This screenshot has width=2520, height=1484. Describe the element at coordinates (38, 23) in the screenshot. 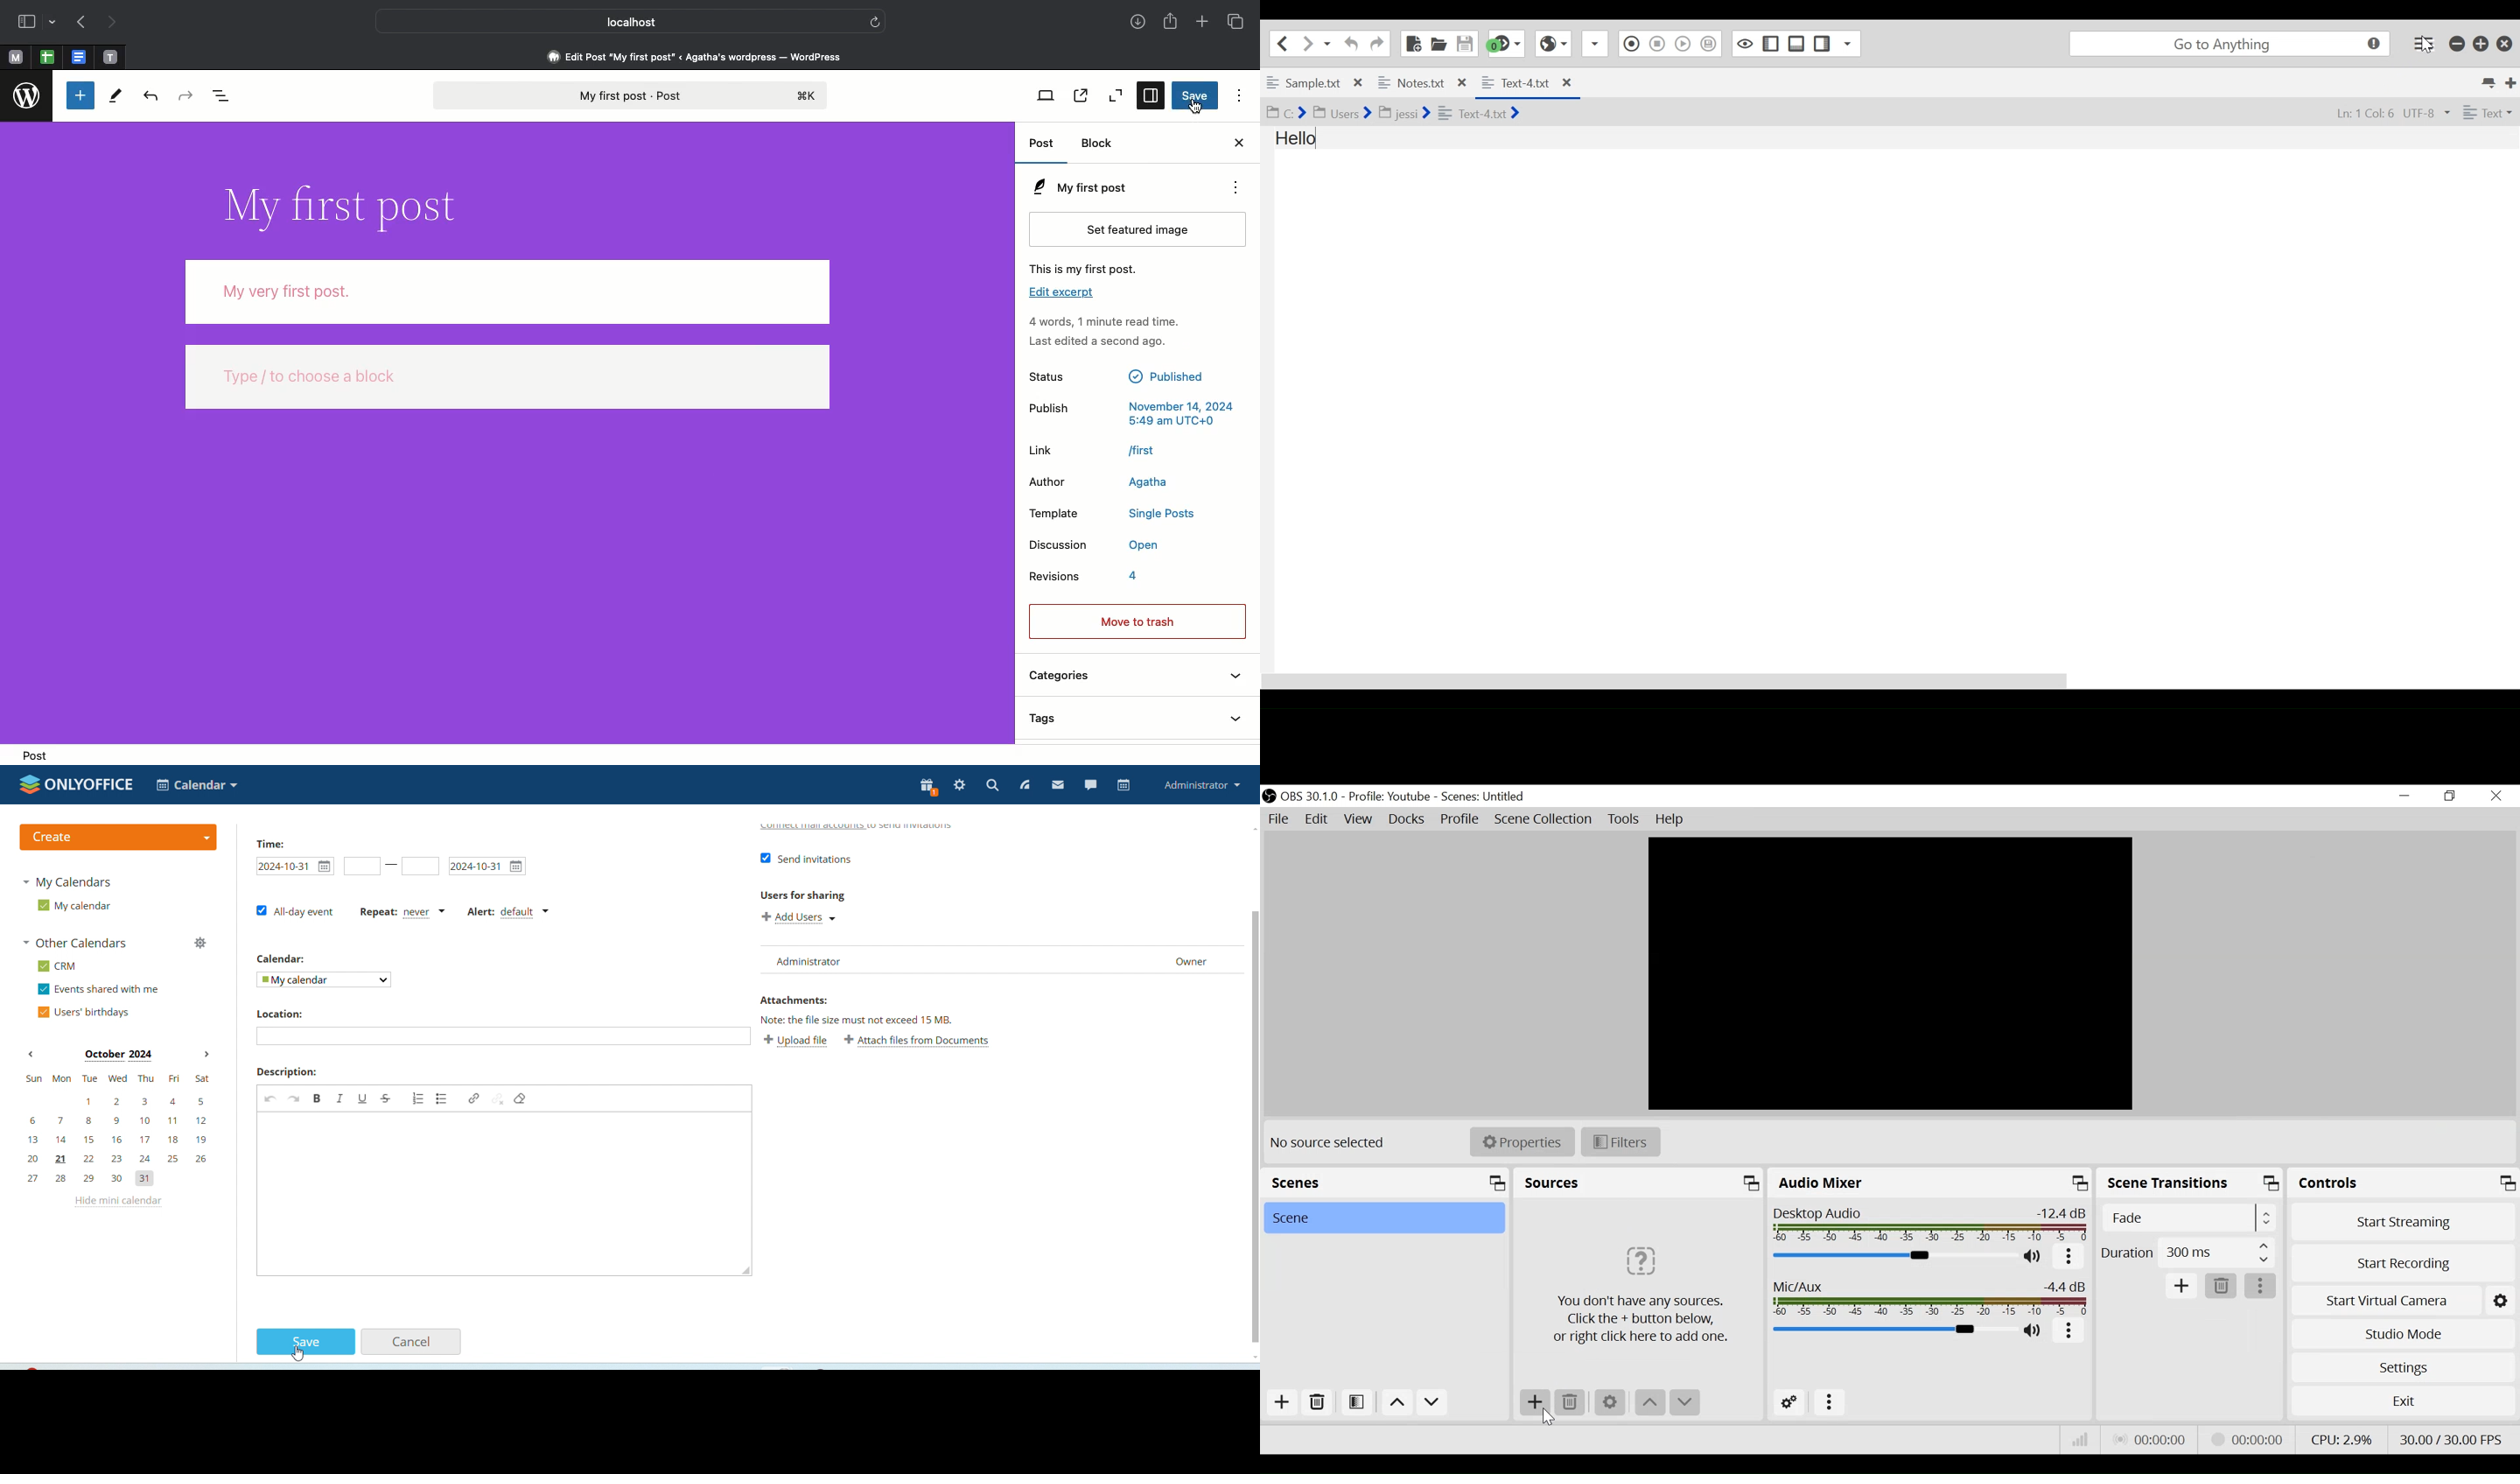

I see `Sidebar` at that location.